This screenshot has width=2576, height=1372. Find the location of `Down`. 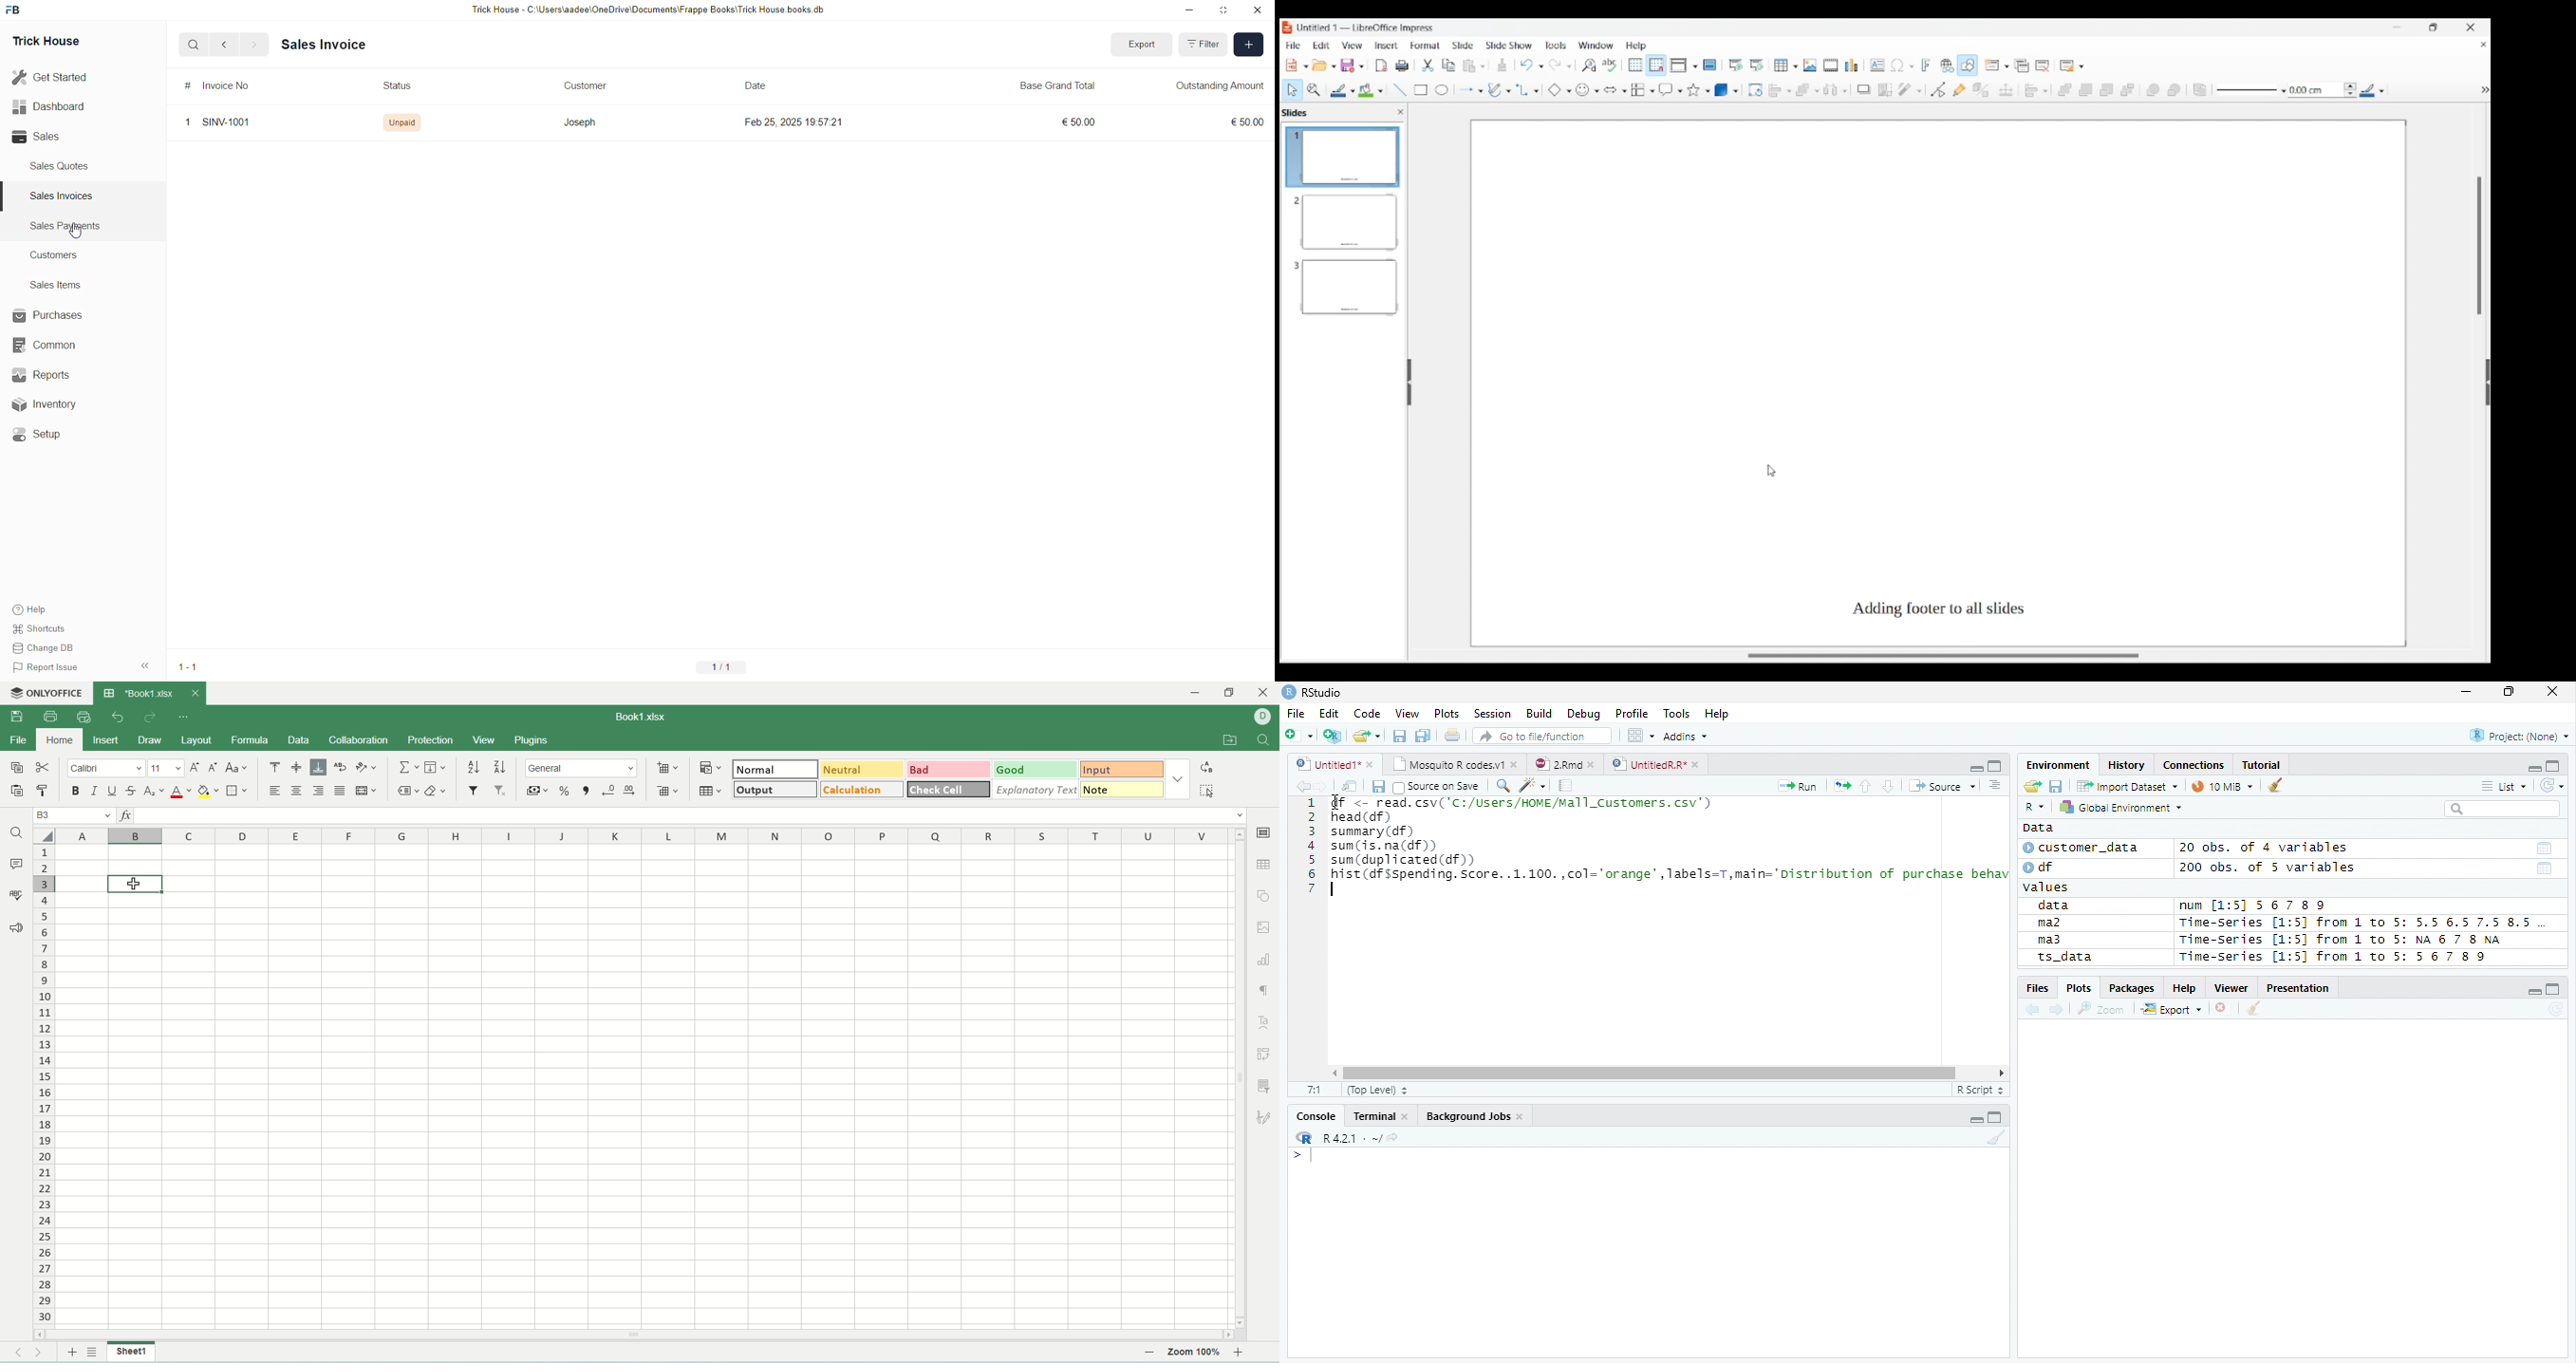

Down is located at coordinates (1888, 787).